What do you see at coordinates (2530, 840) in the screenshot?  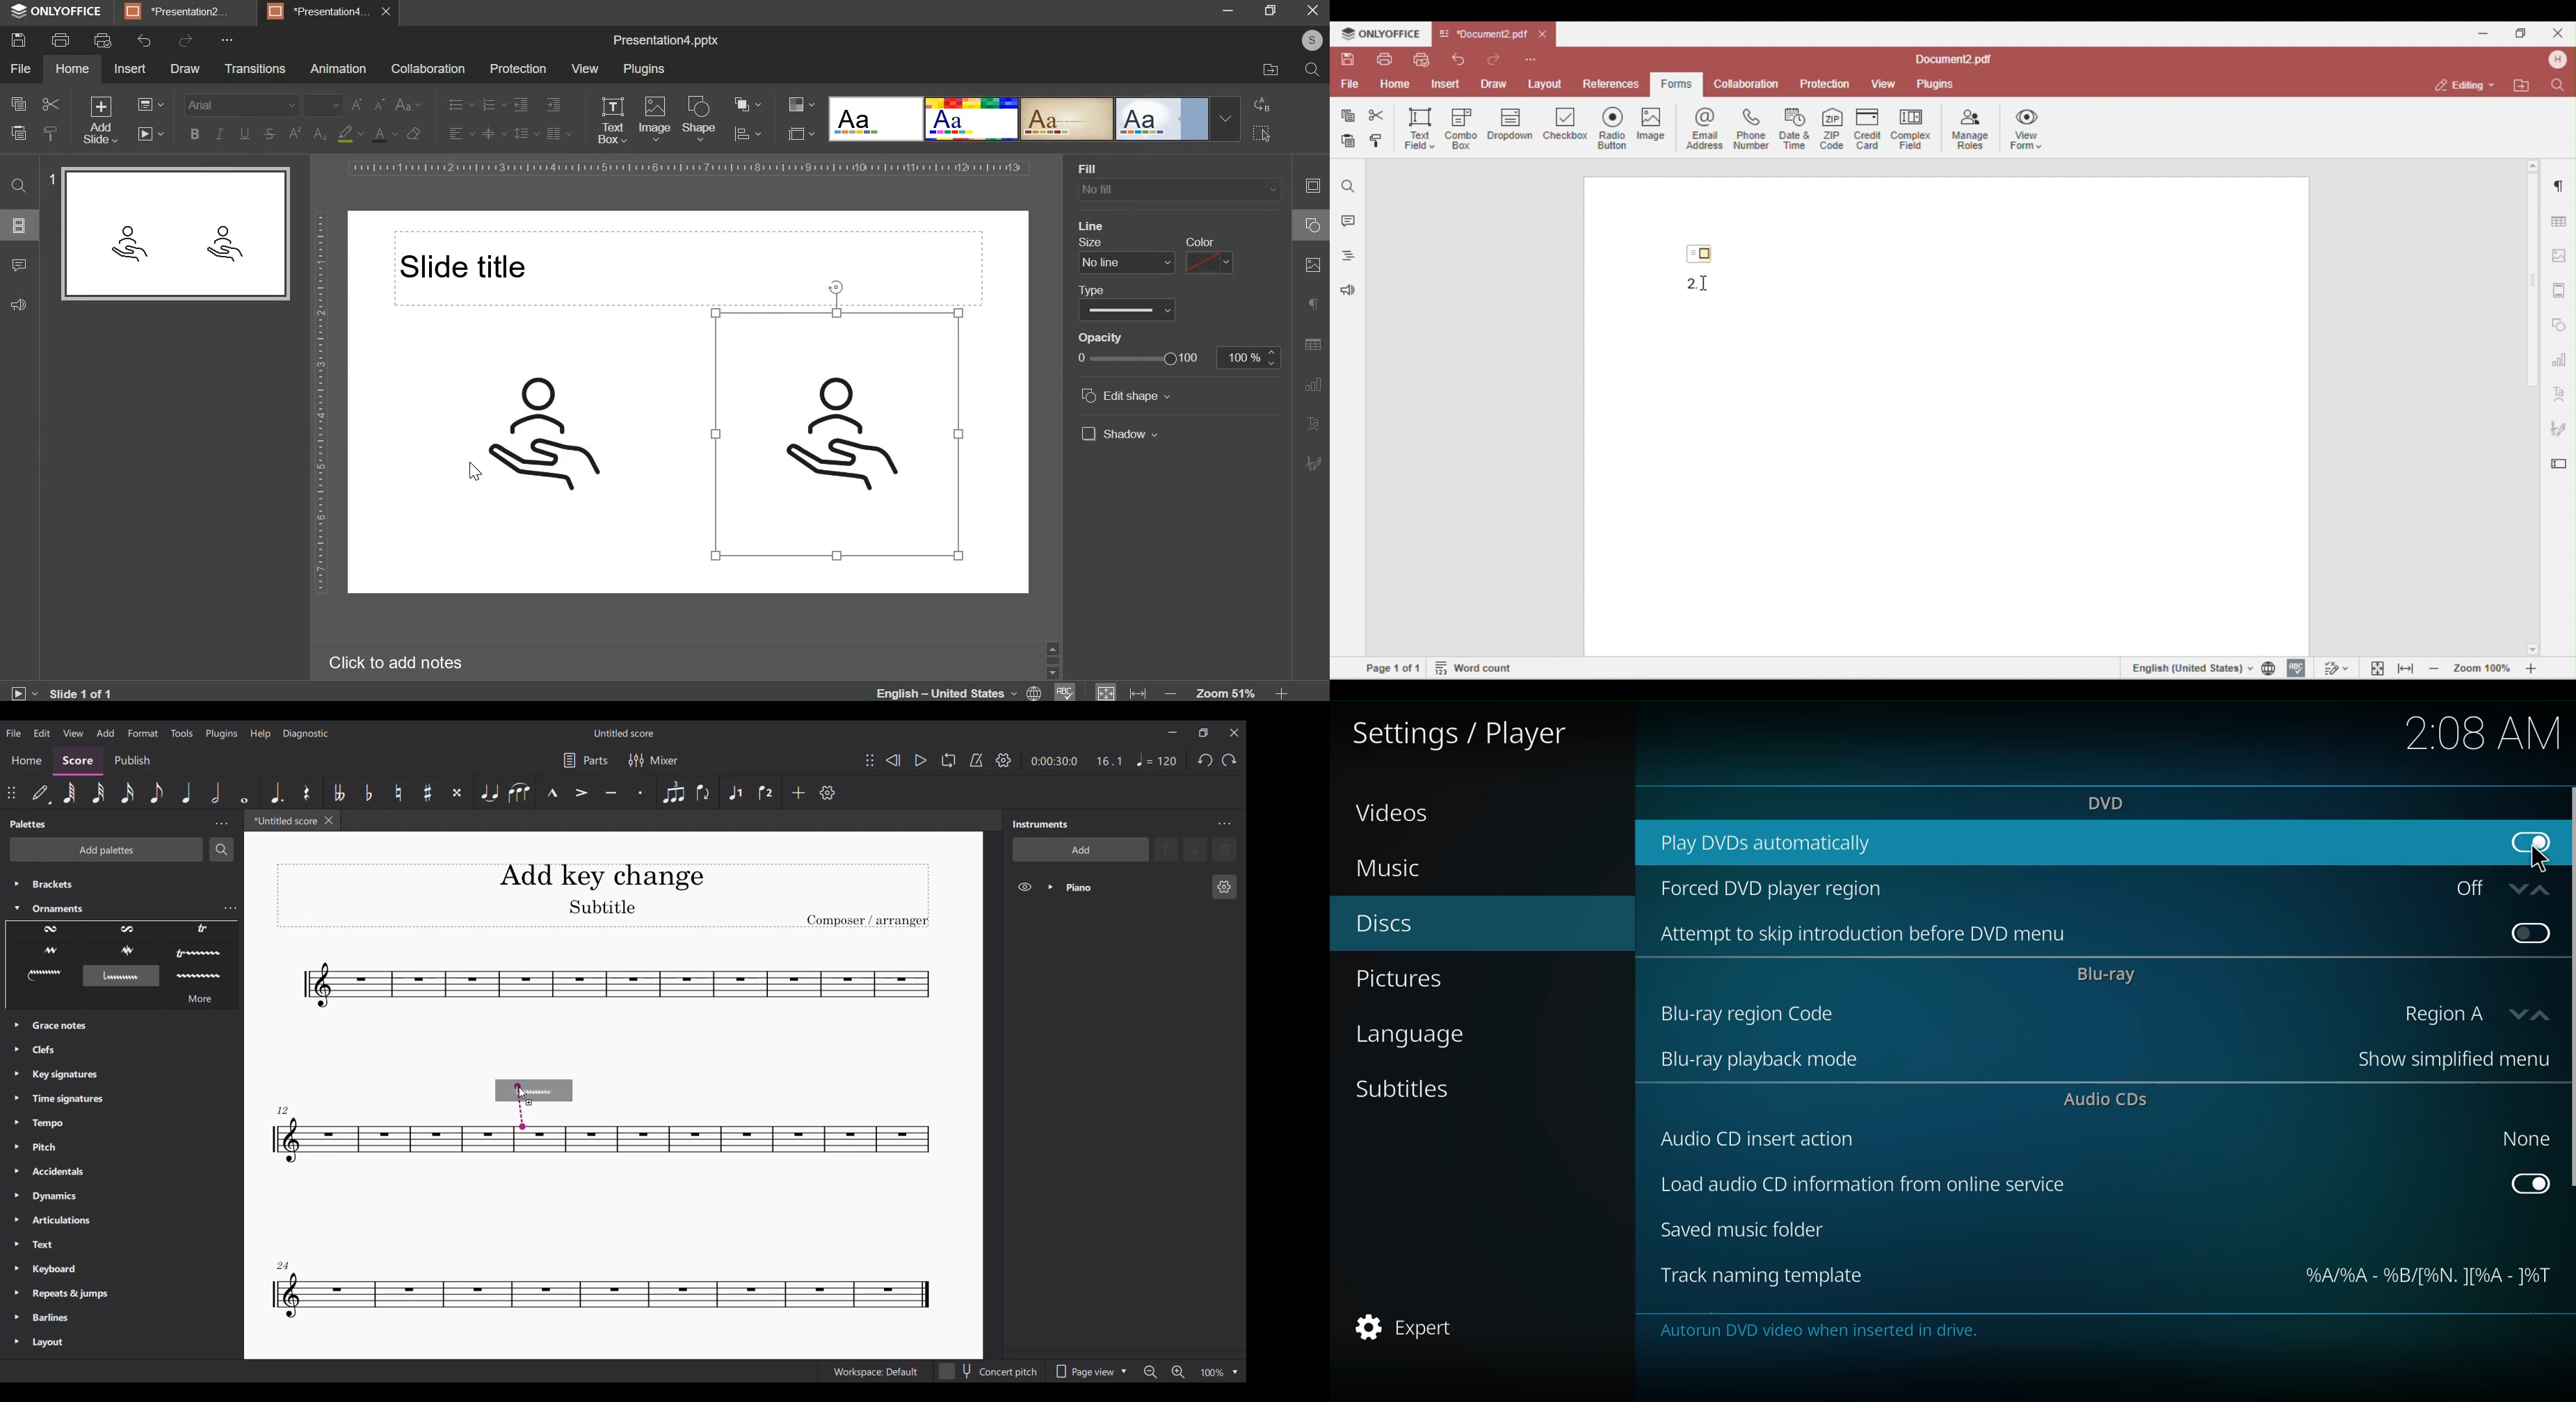 I see `enabled` at bounding box center [2530, 840].